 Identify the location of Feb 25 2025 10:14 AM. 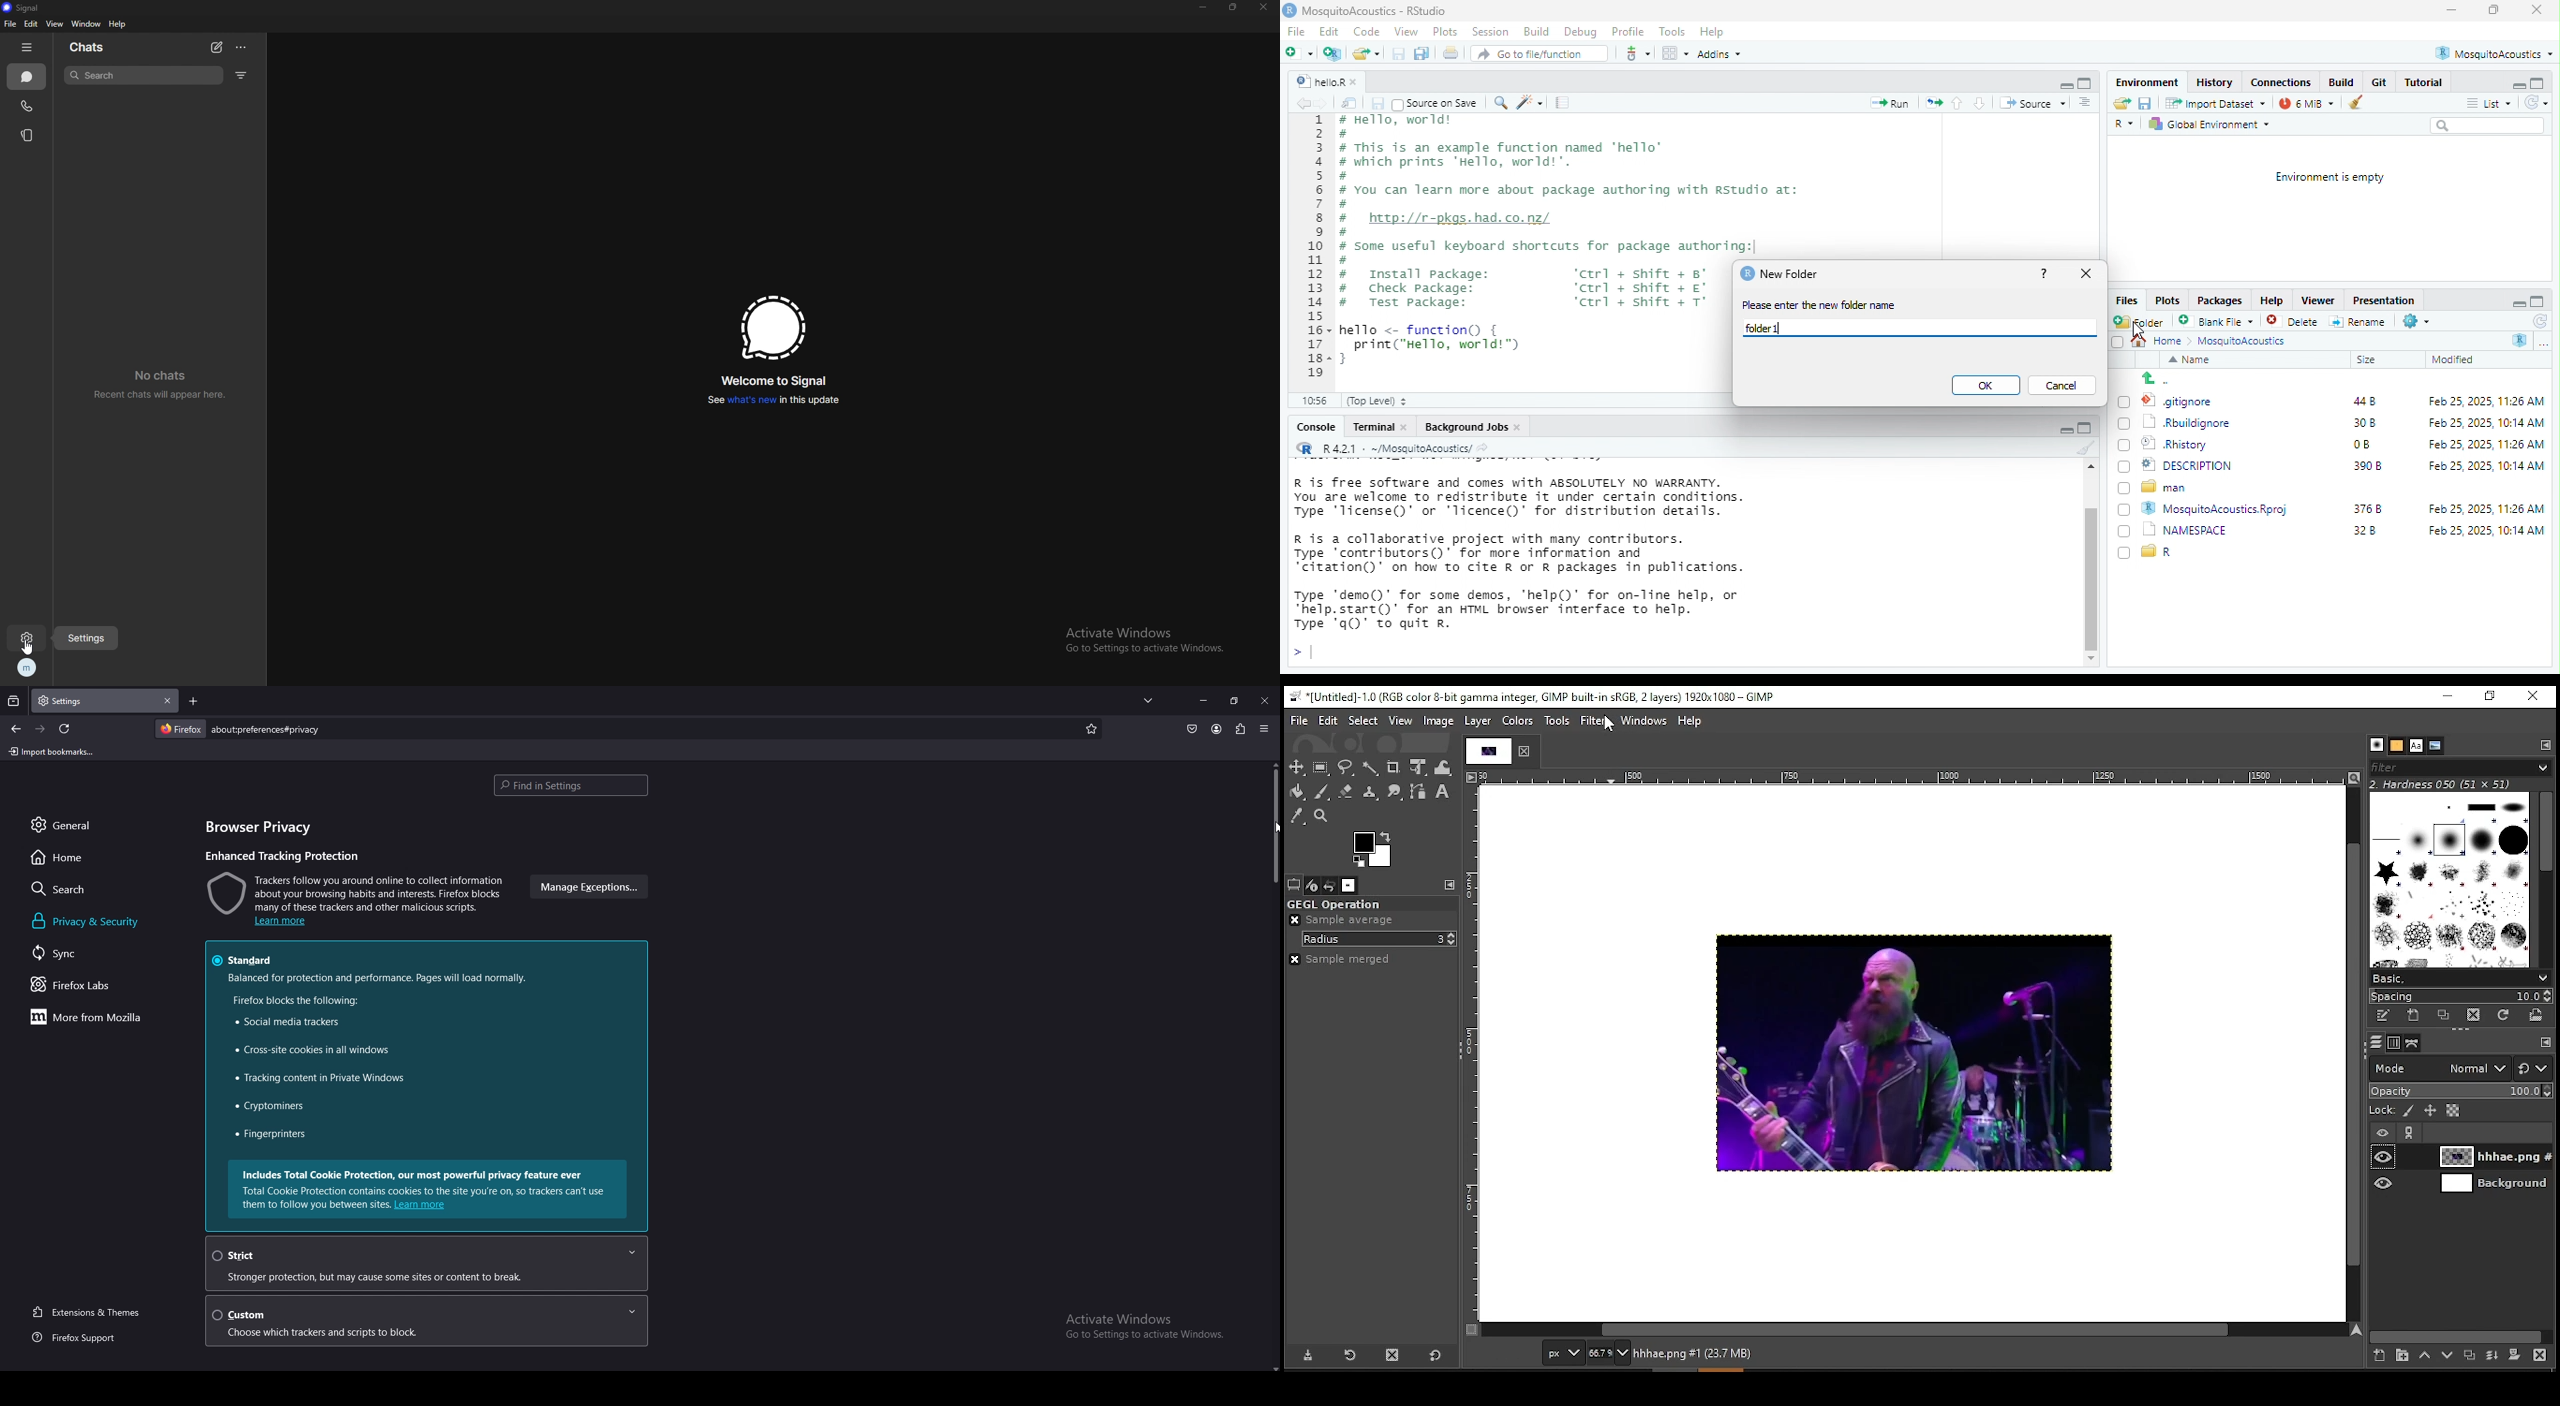
(2479, 423).